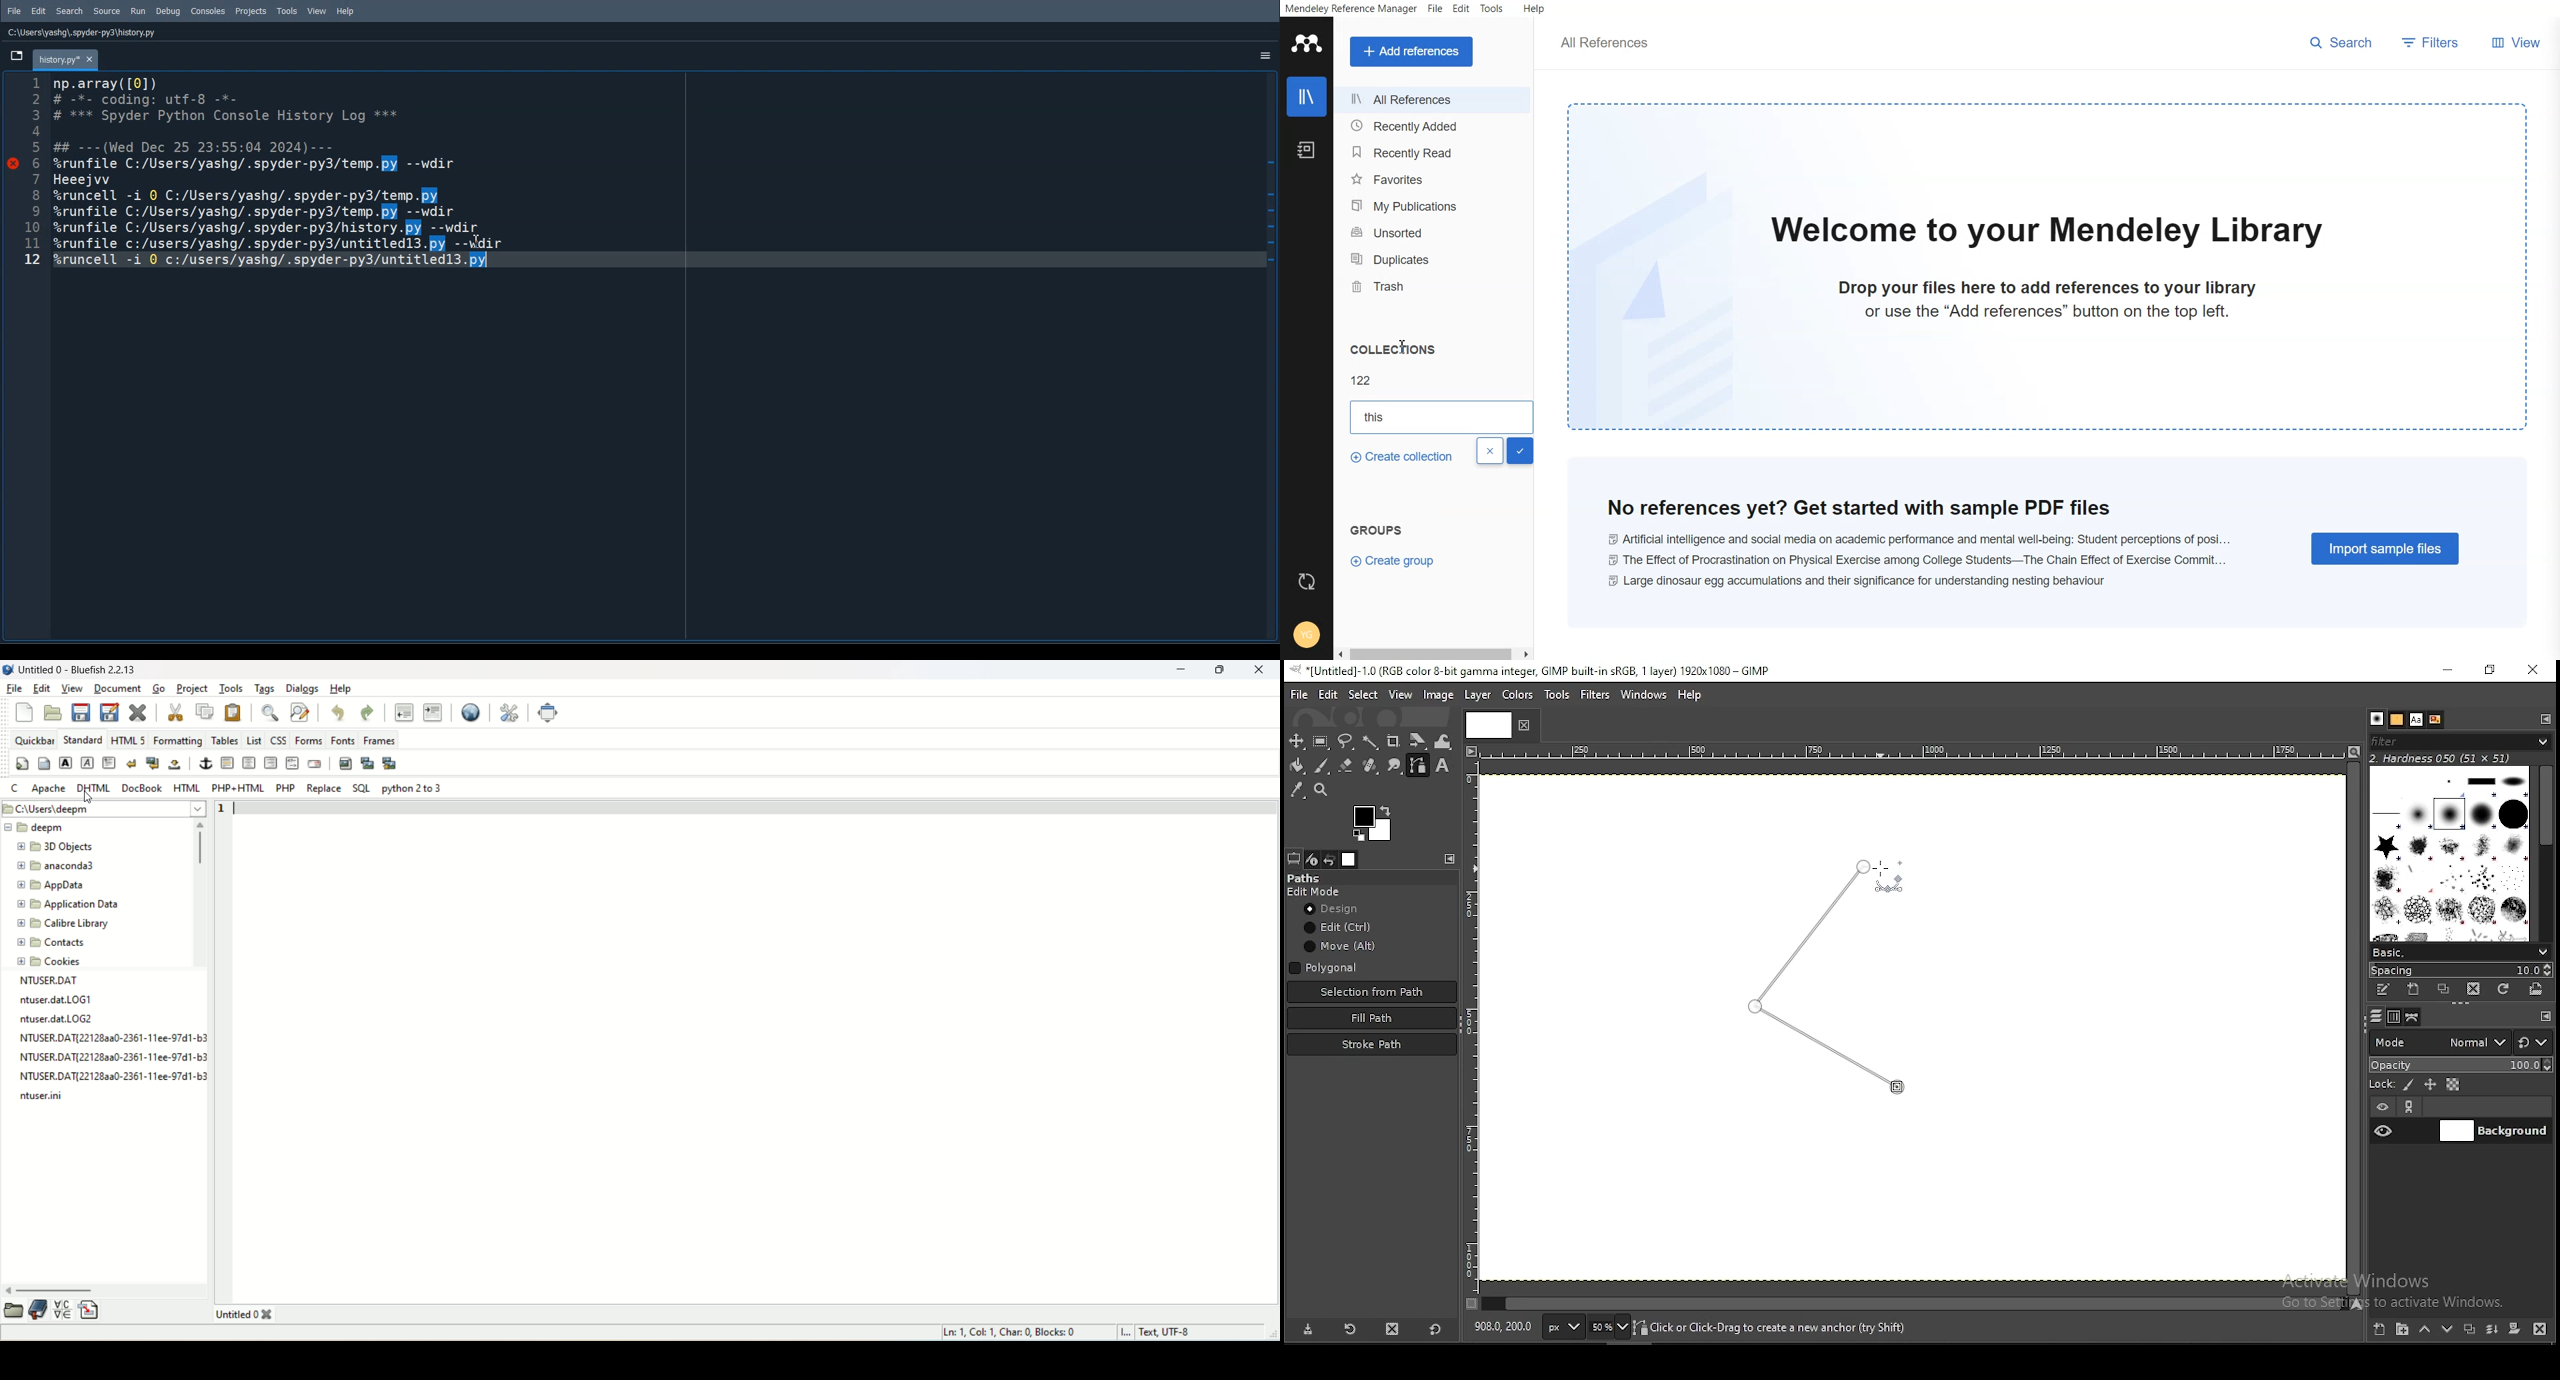 The width and height of the screenshot is (2576, 1400). What do you see at coordinates (1434, 179) in the screenshot?
I see `Favourites` at bounding box center [1434, 179].